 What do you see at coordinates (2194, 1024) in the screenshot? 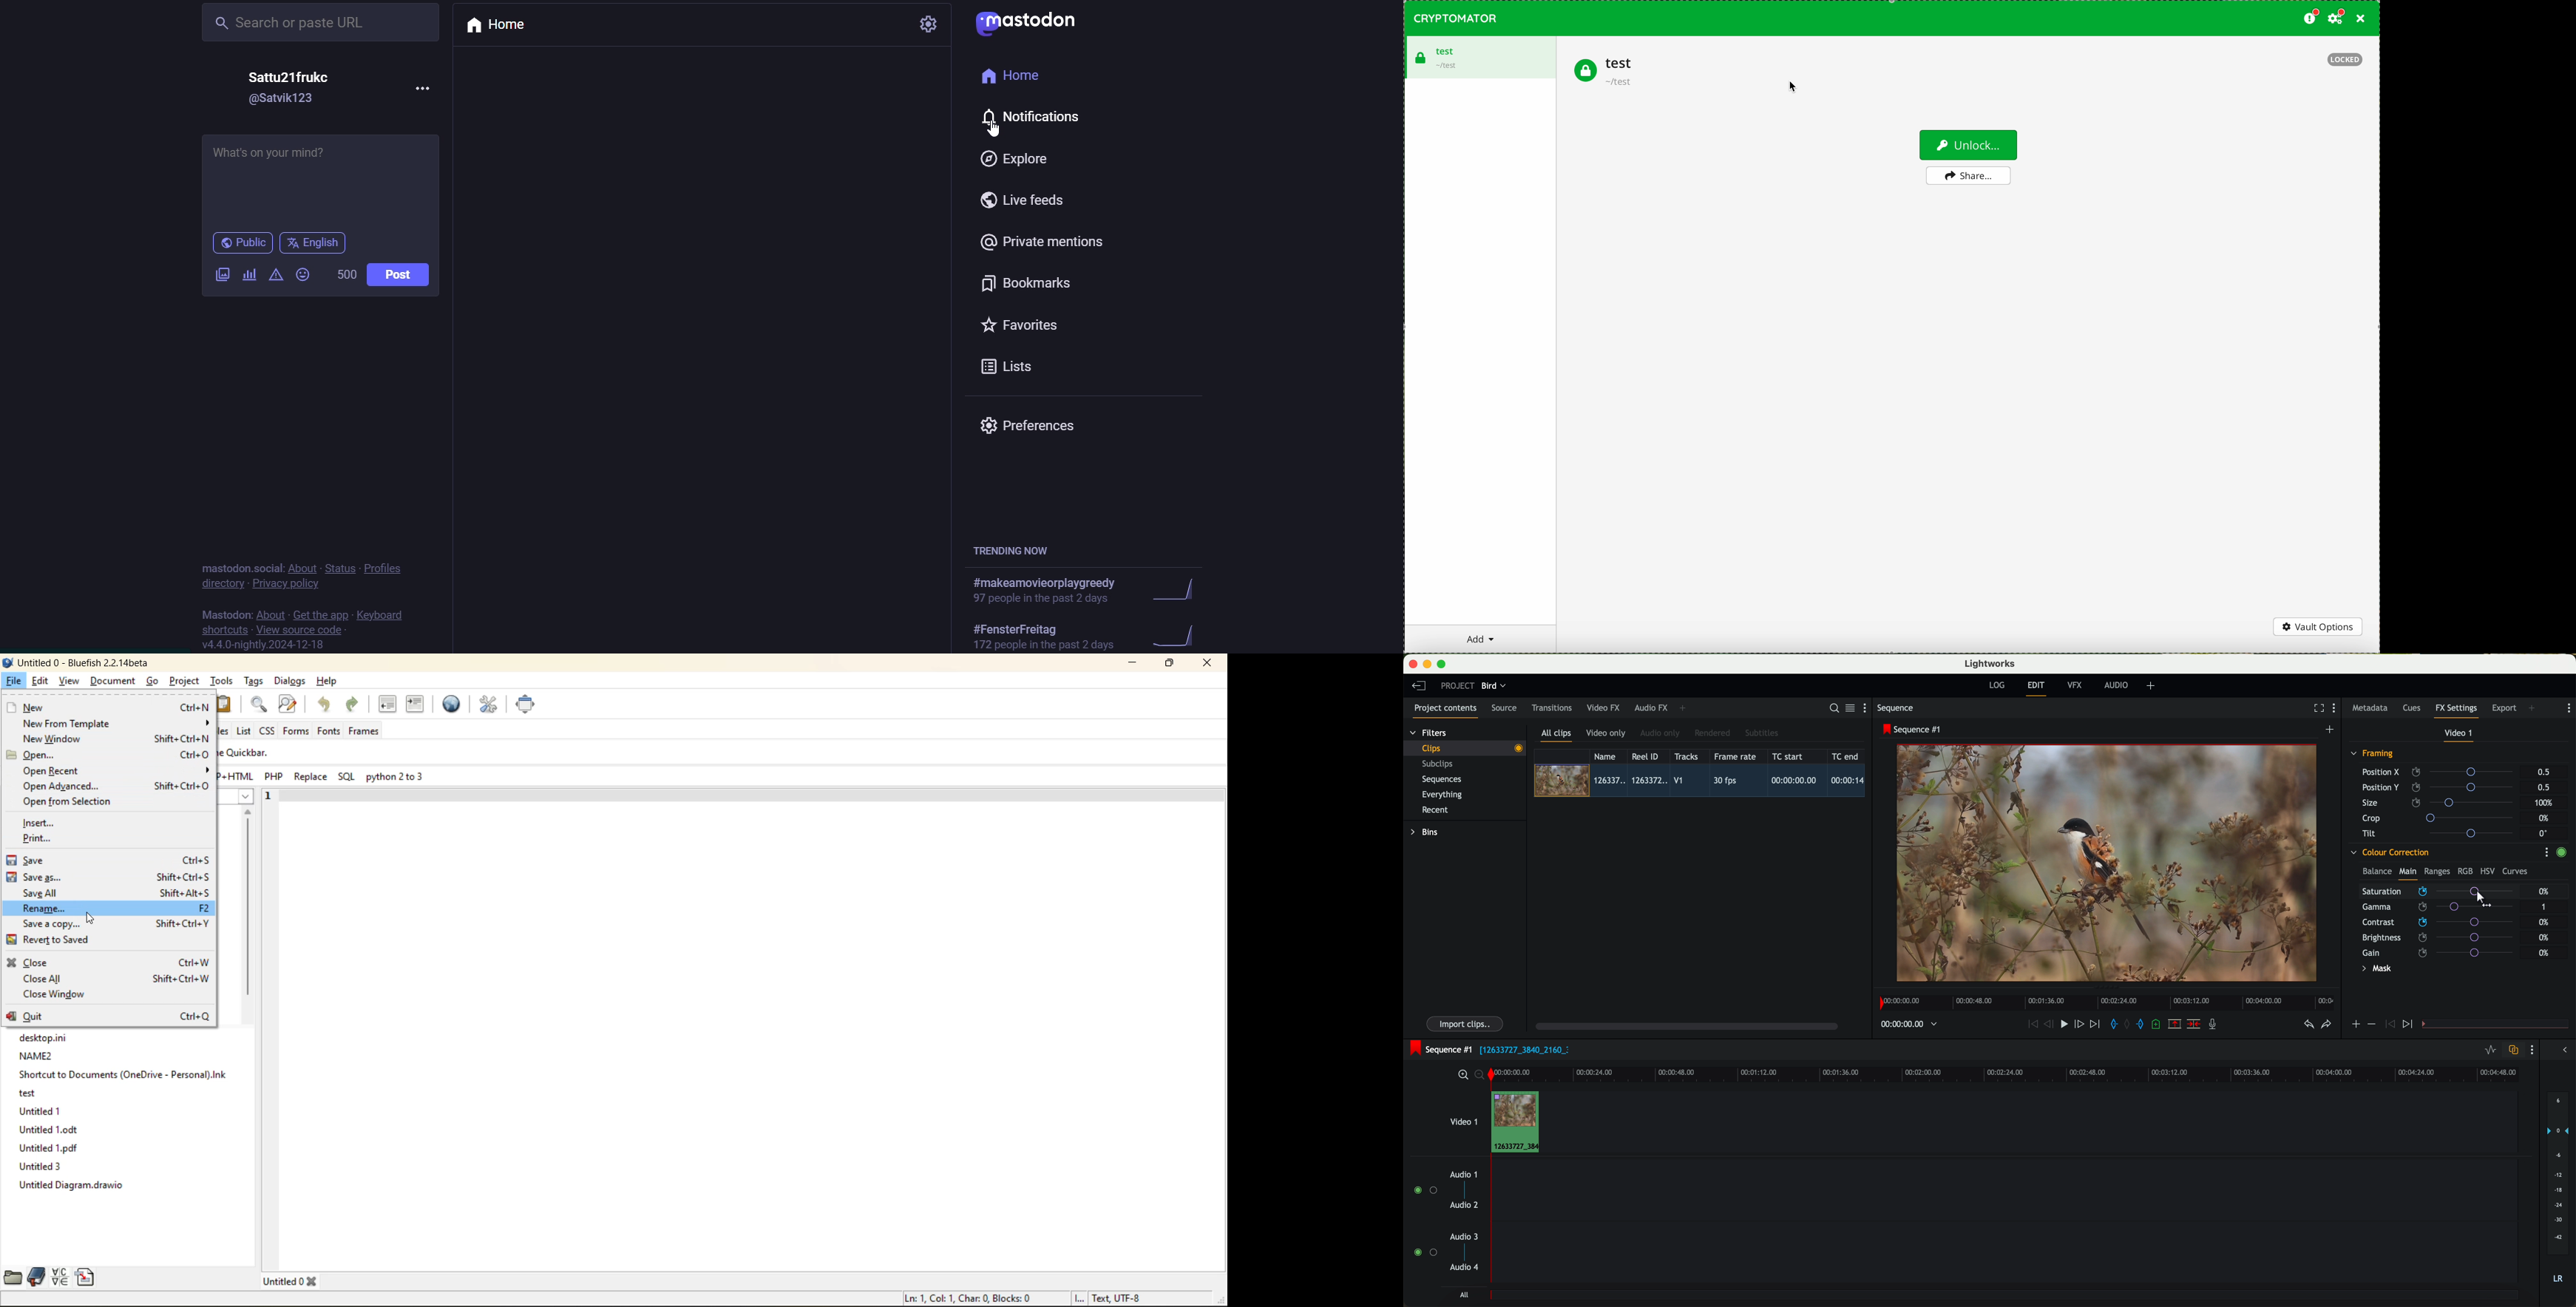
I see `delete/cut` at bounding box center [2194, 1024].